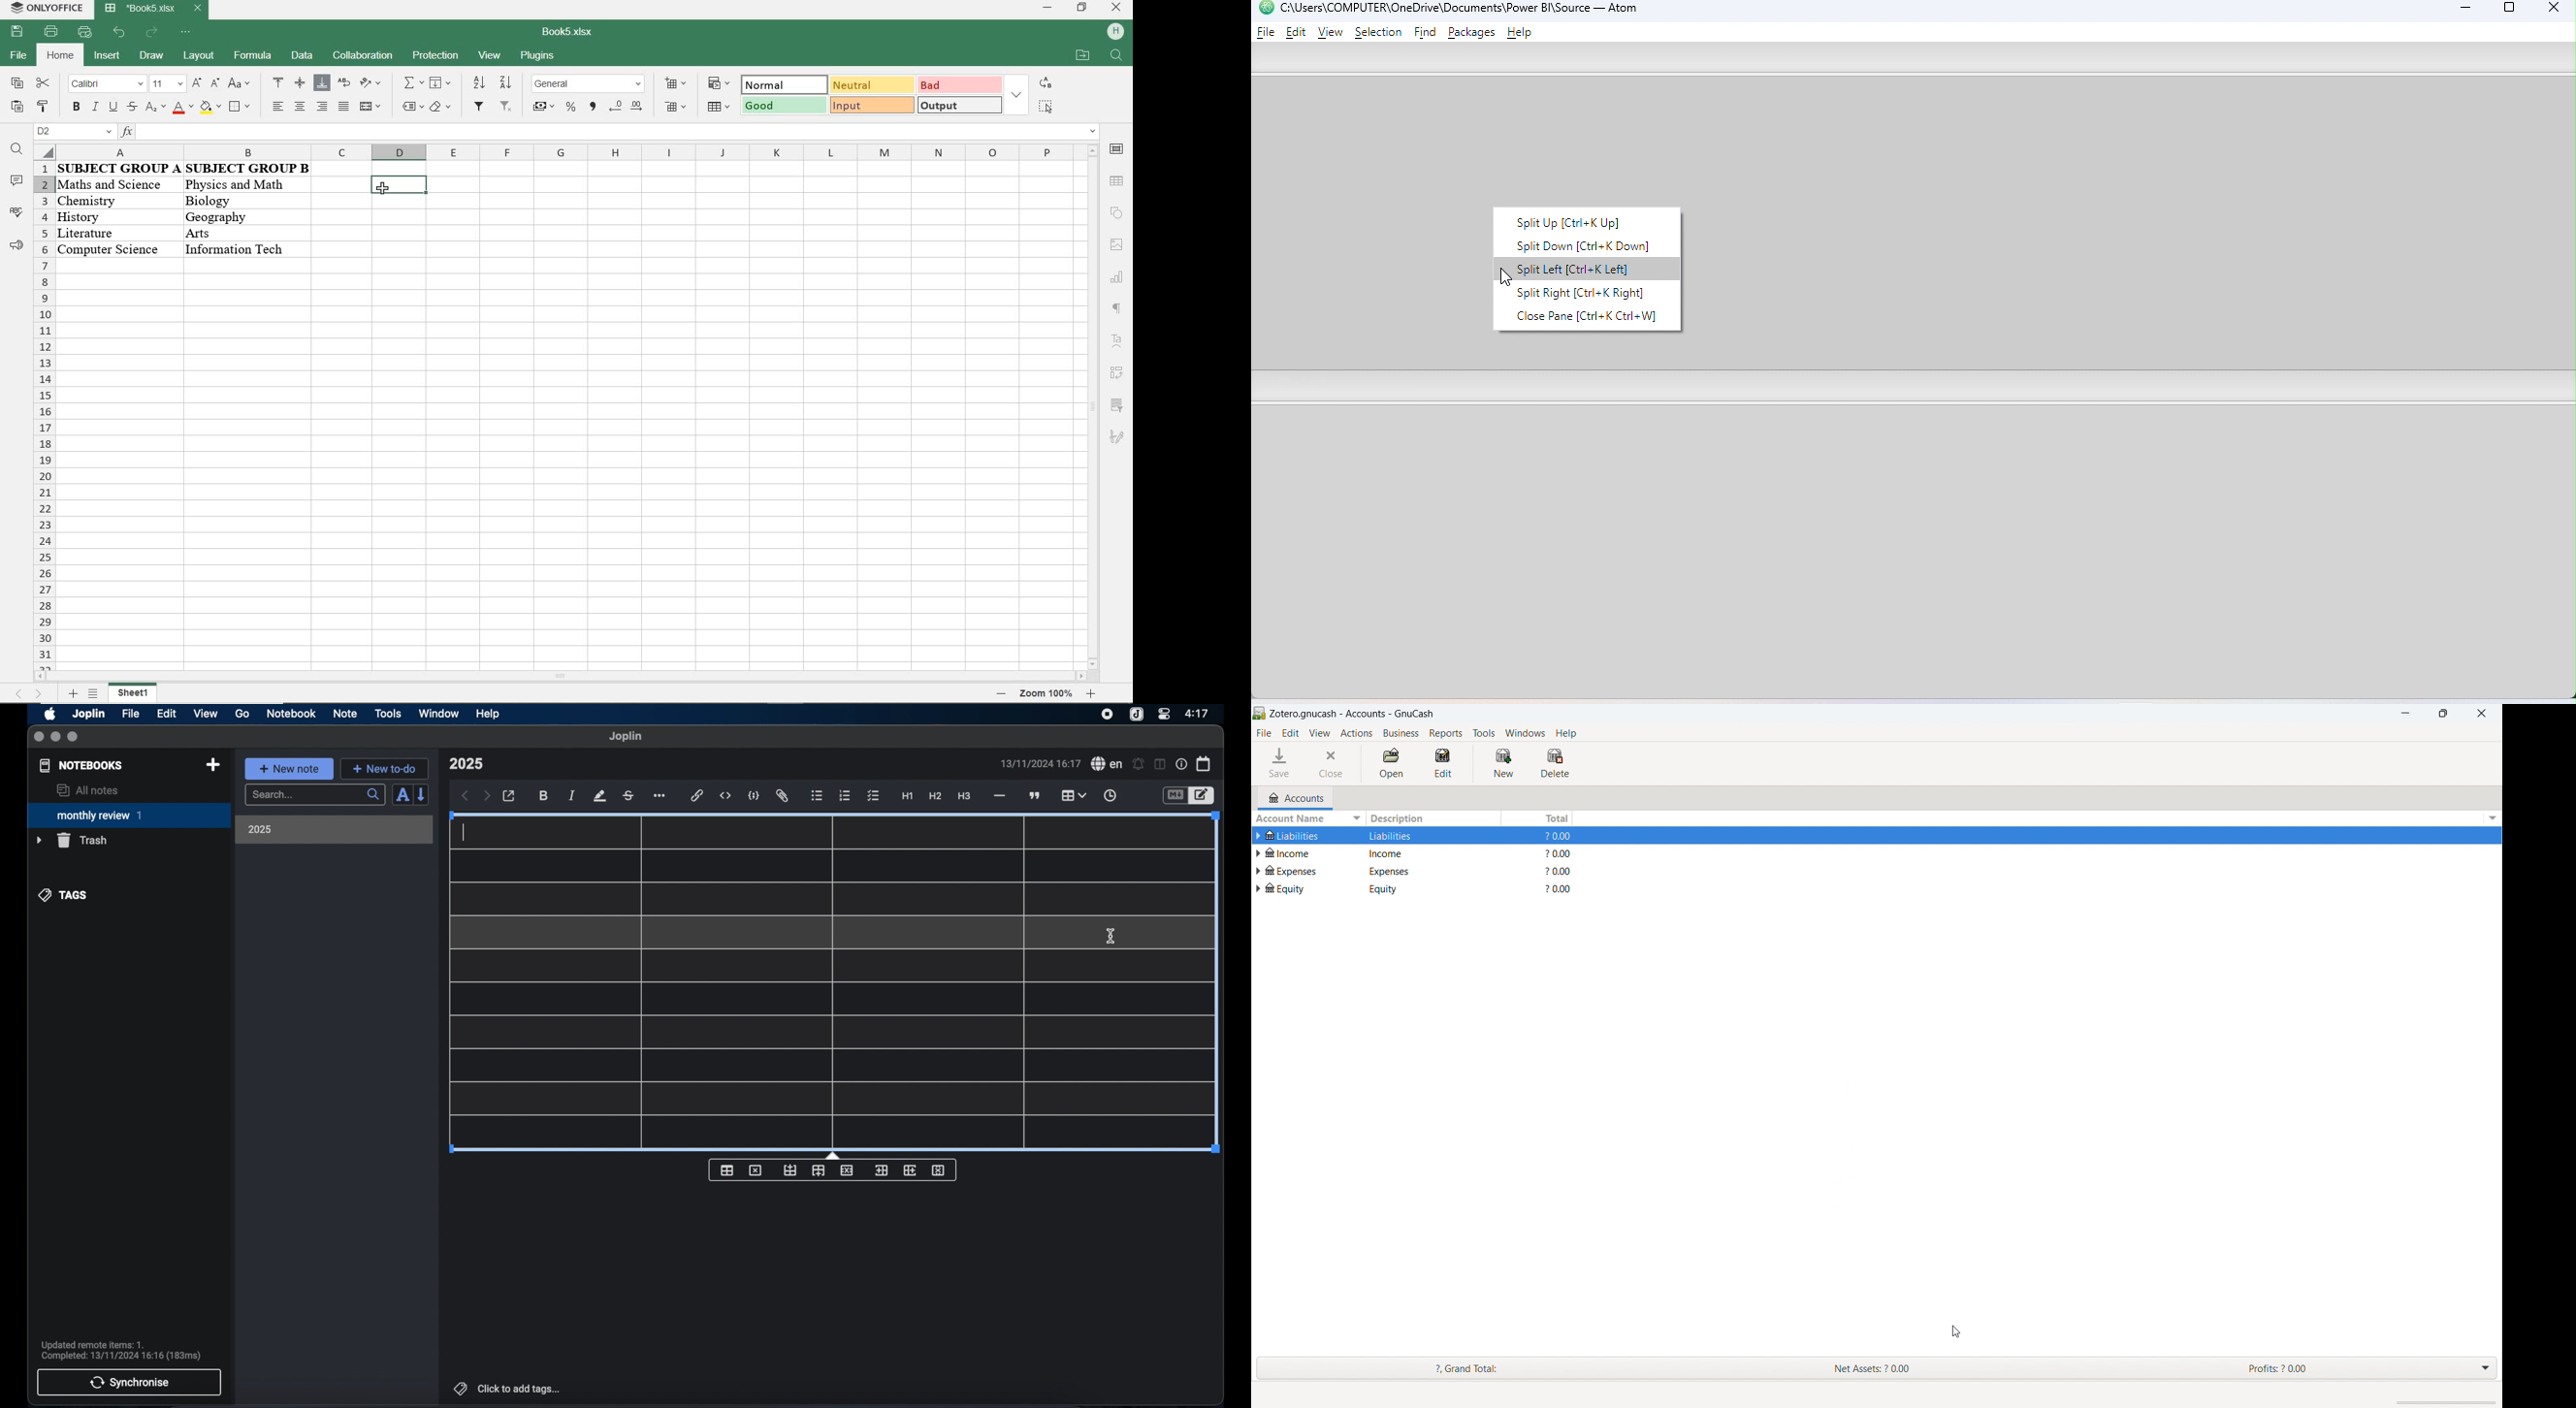  What do you see at coordinates (1320, 733) in the screenshot?
I see `view` at bounding box center [1320, 733].